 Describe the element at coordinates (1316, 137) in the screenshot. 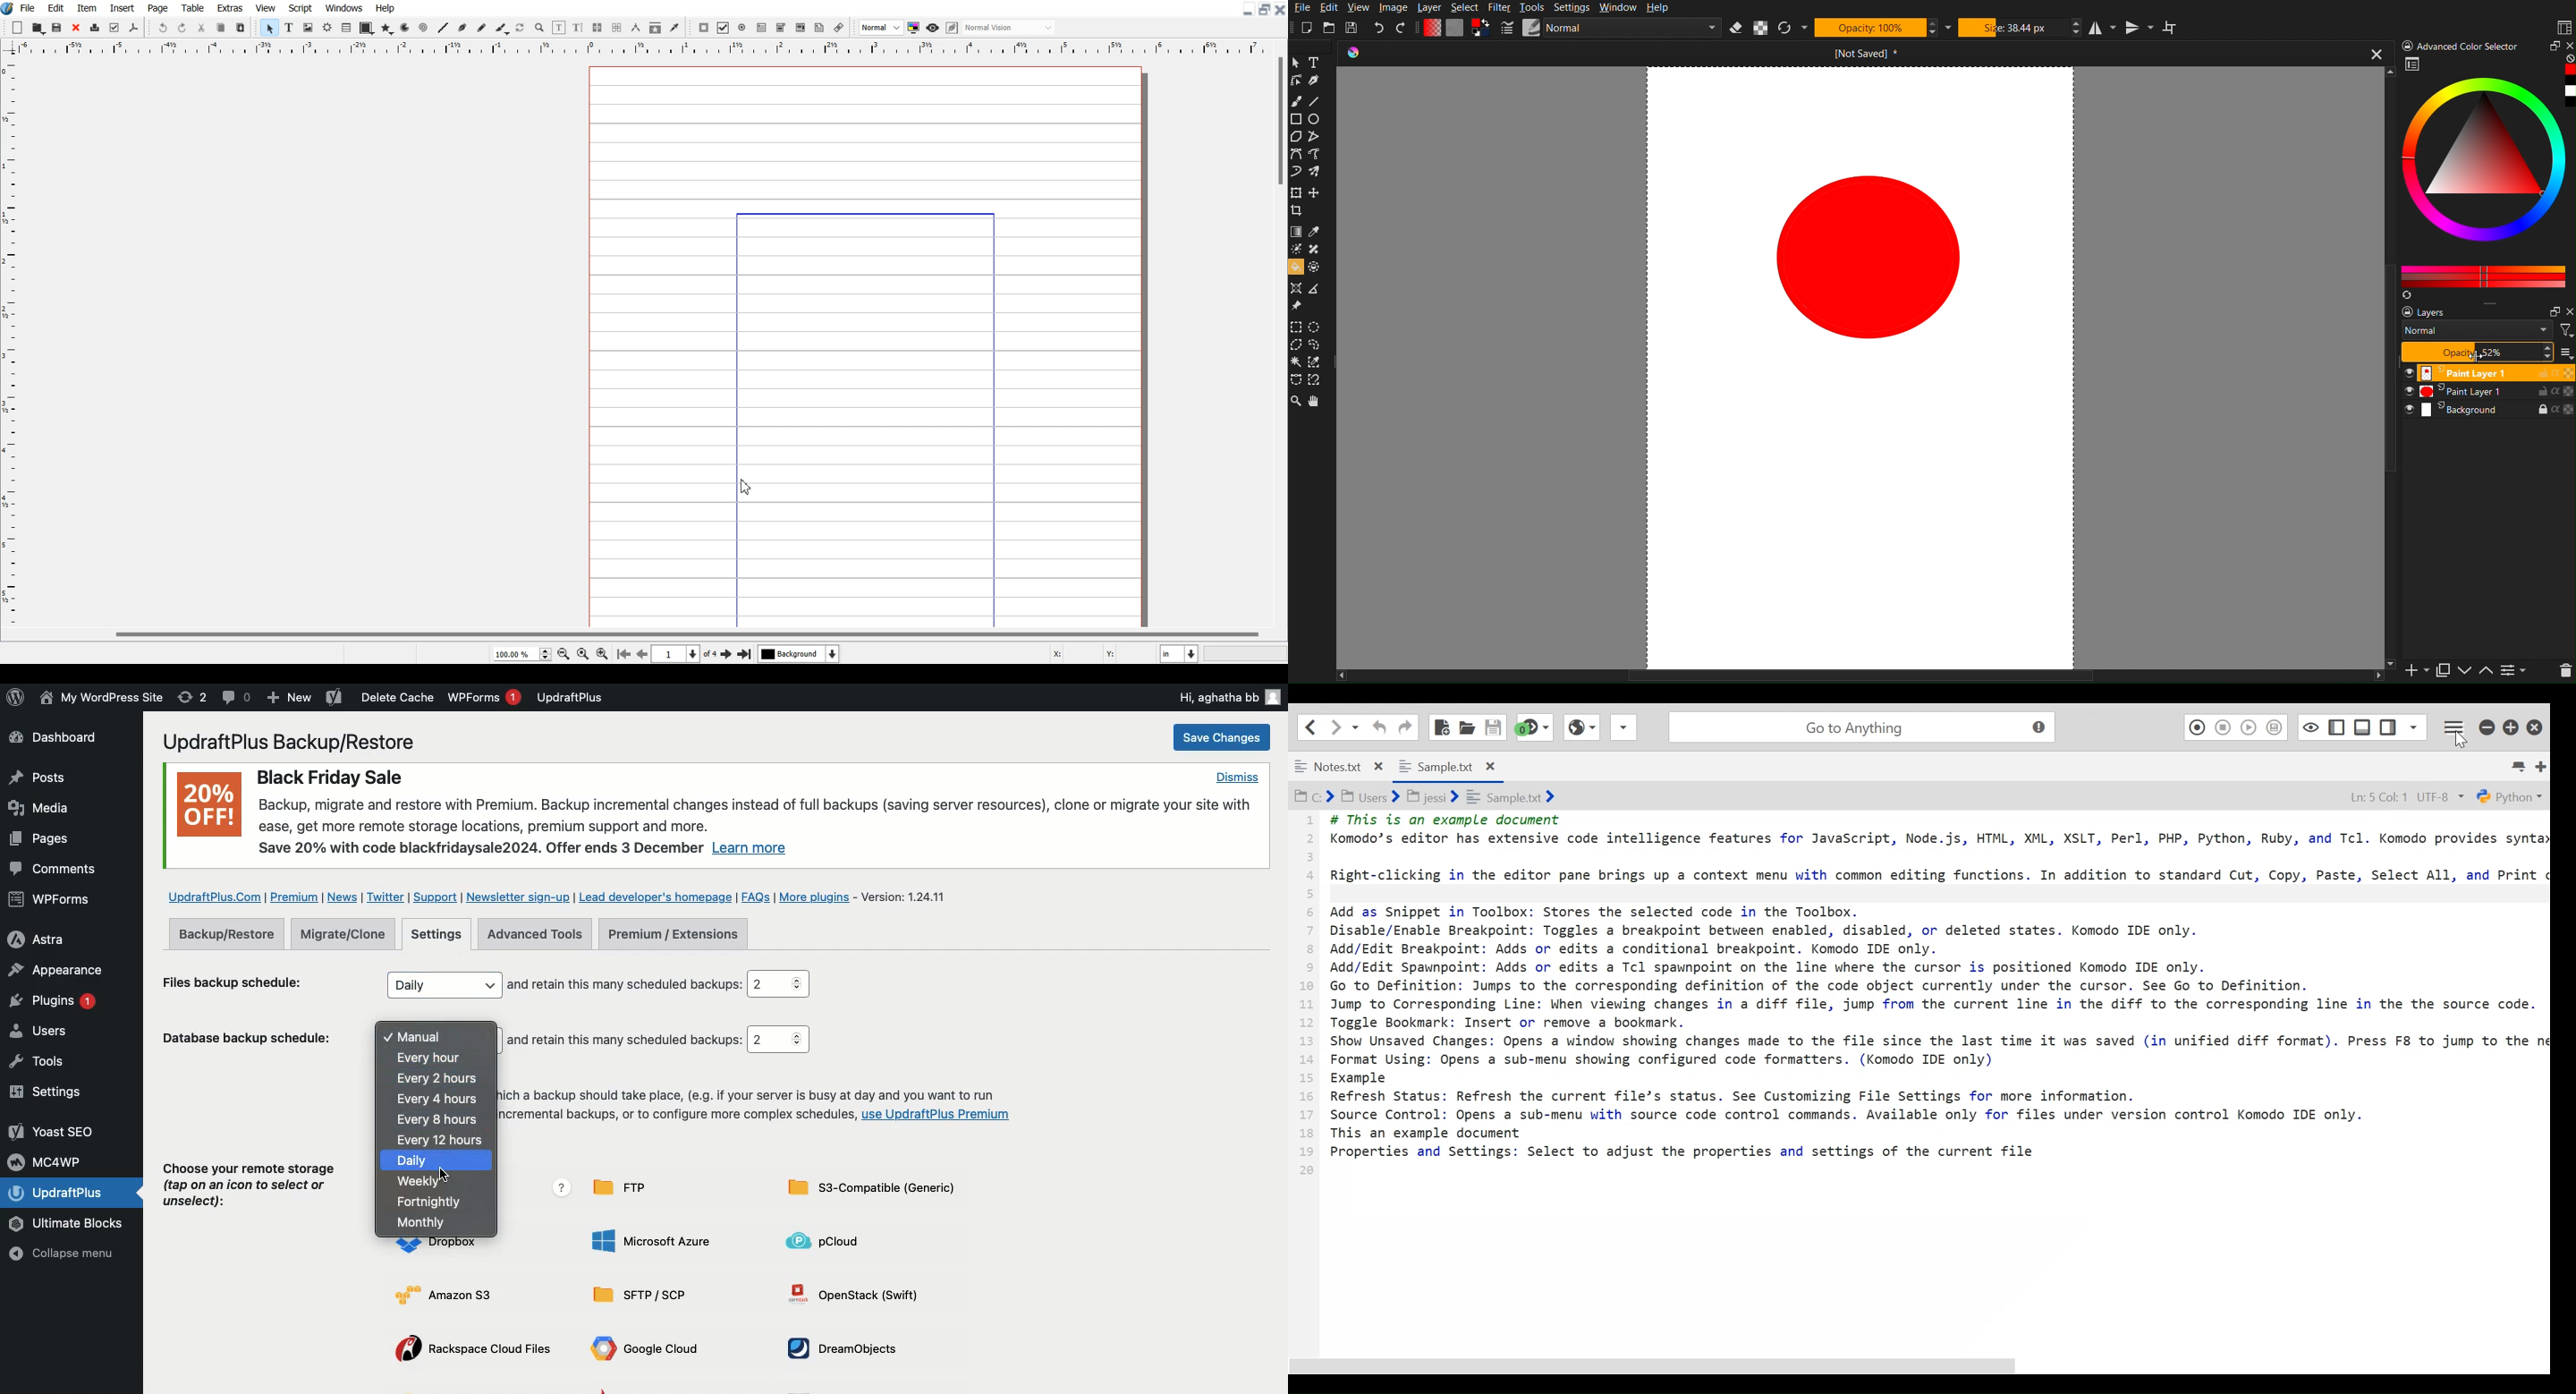

I see `Polyline` at that location.